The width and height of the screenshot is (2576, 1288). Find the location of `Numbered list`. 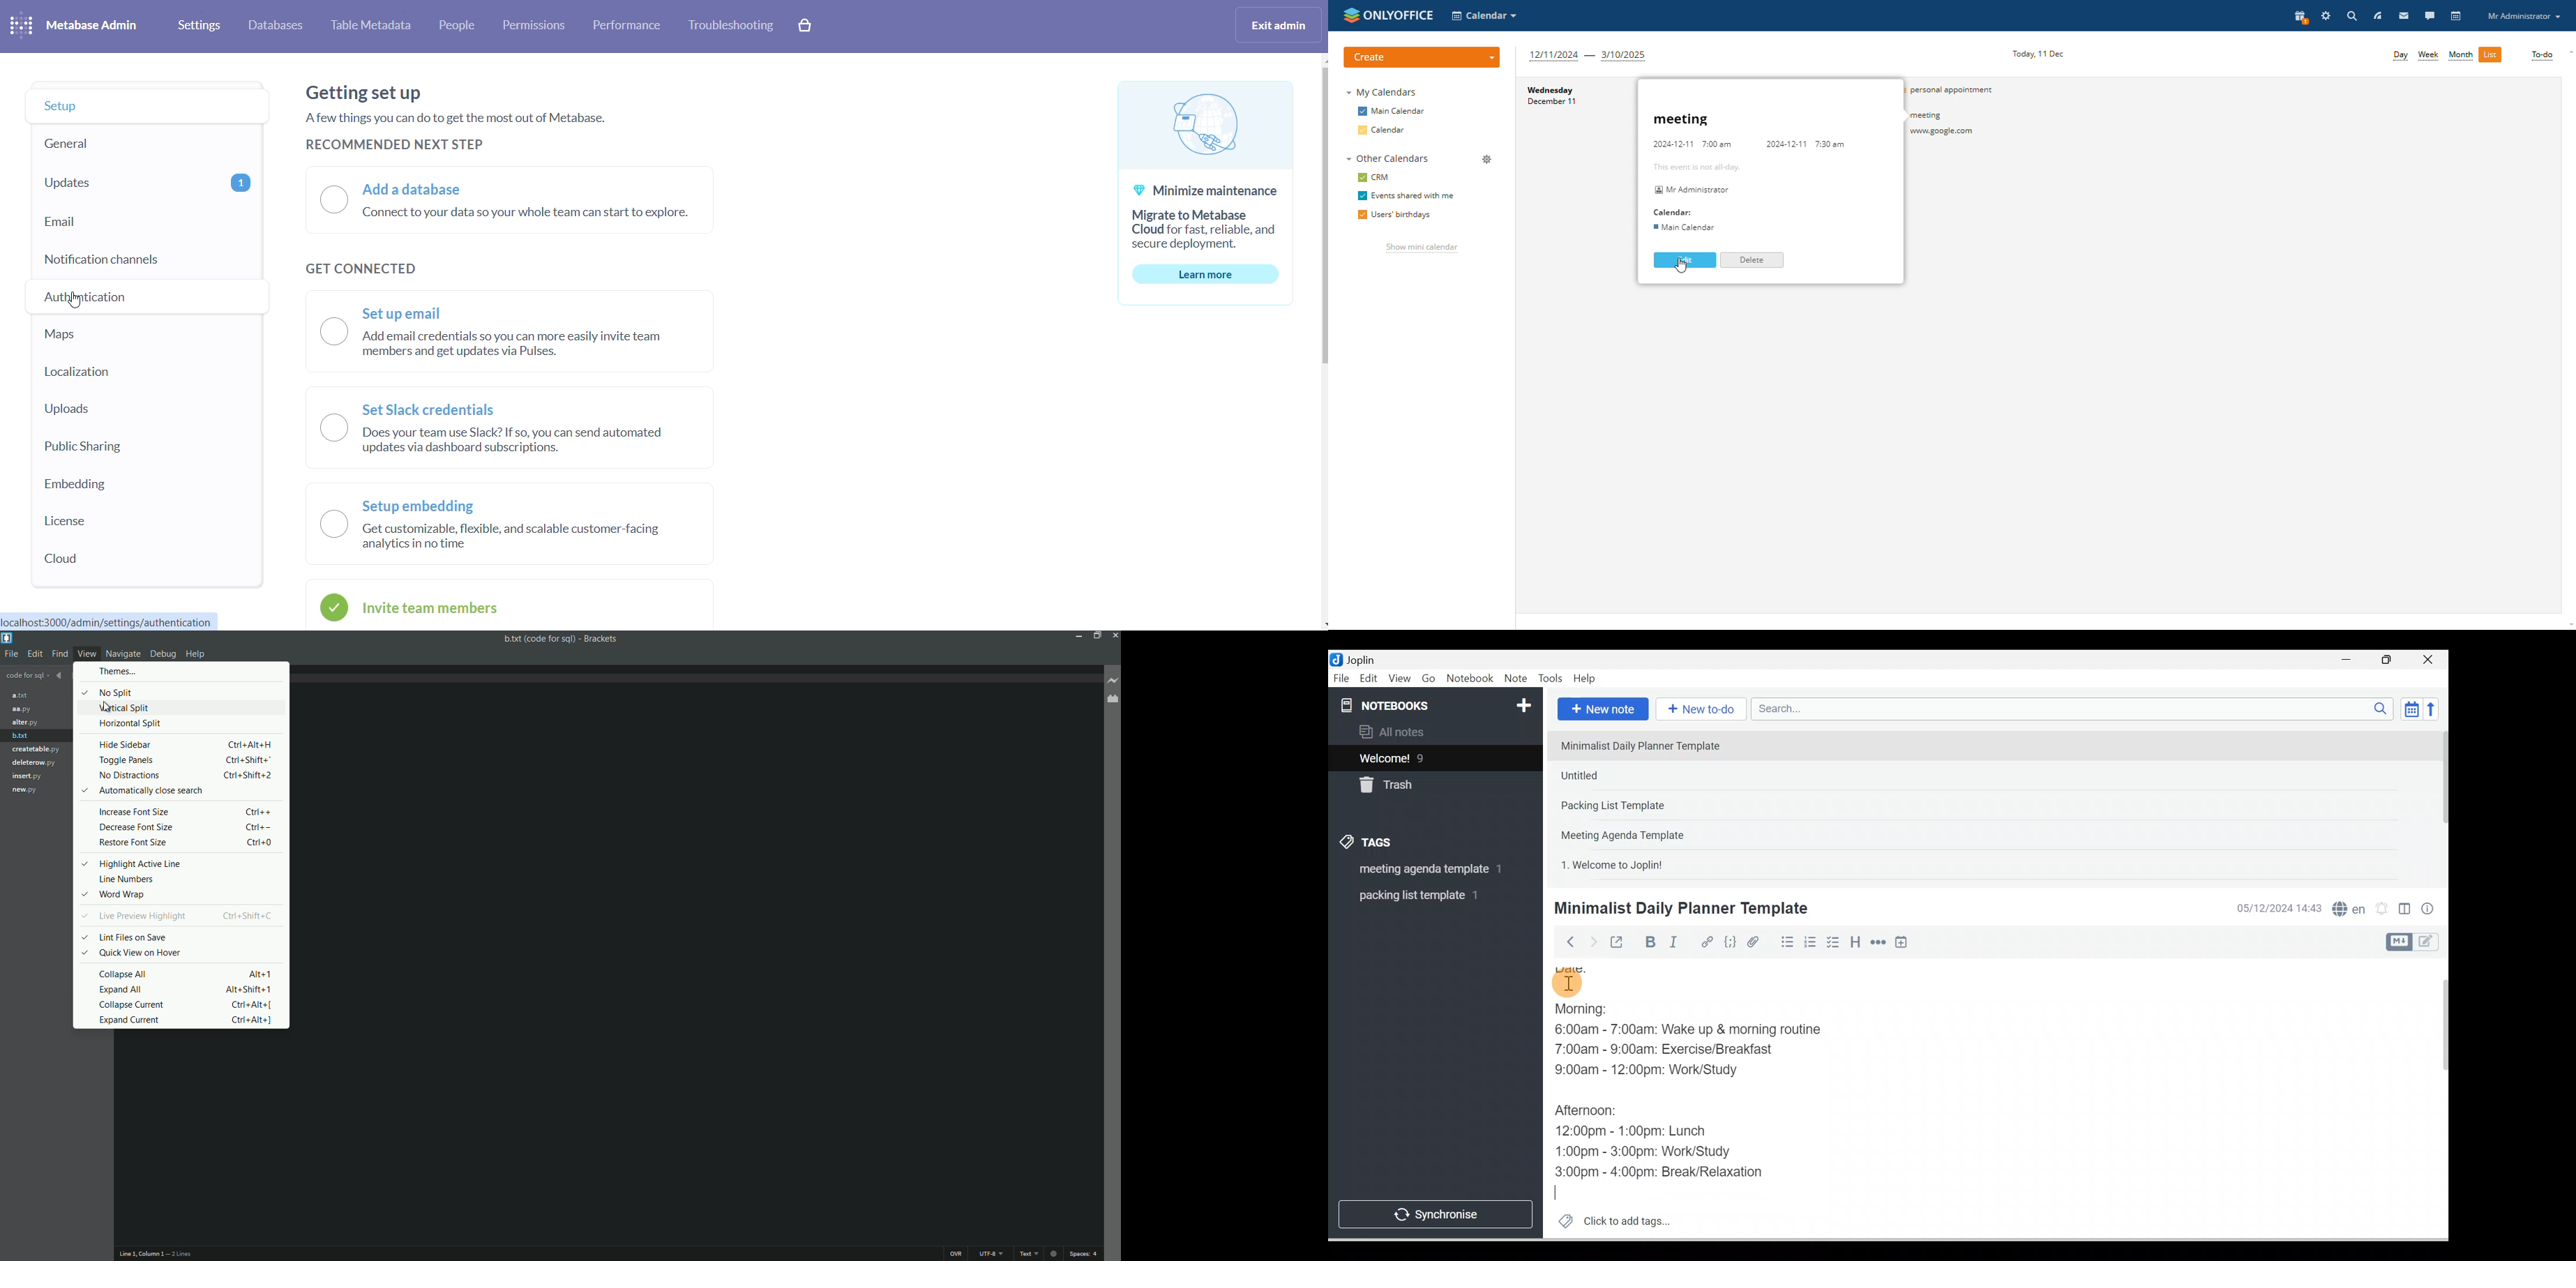

Numbered list is located at coordinates (1810, 942).